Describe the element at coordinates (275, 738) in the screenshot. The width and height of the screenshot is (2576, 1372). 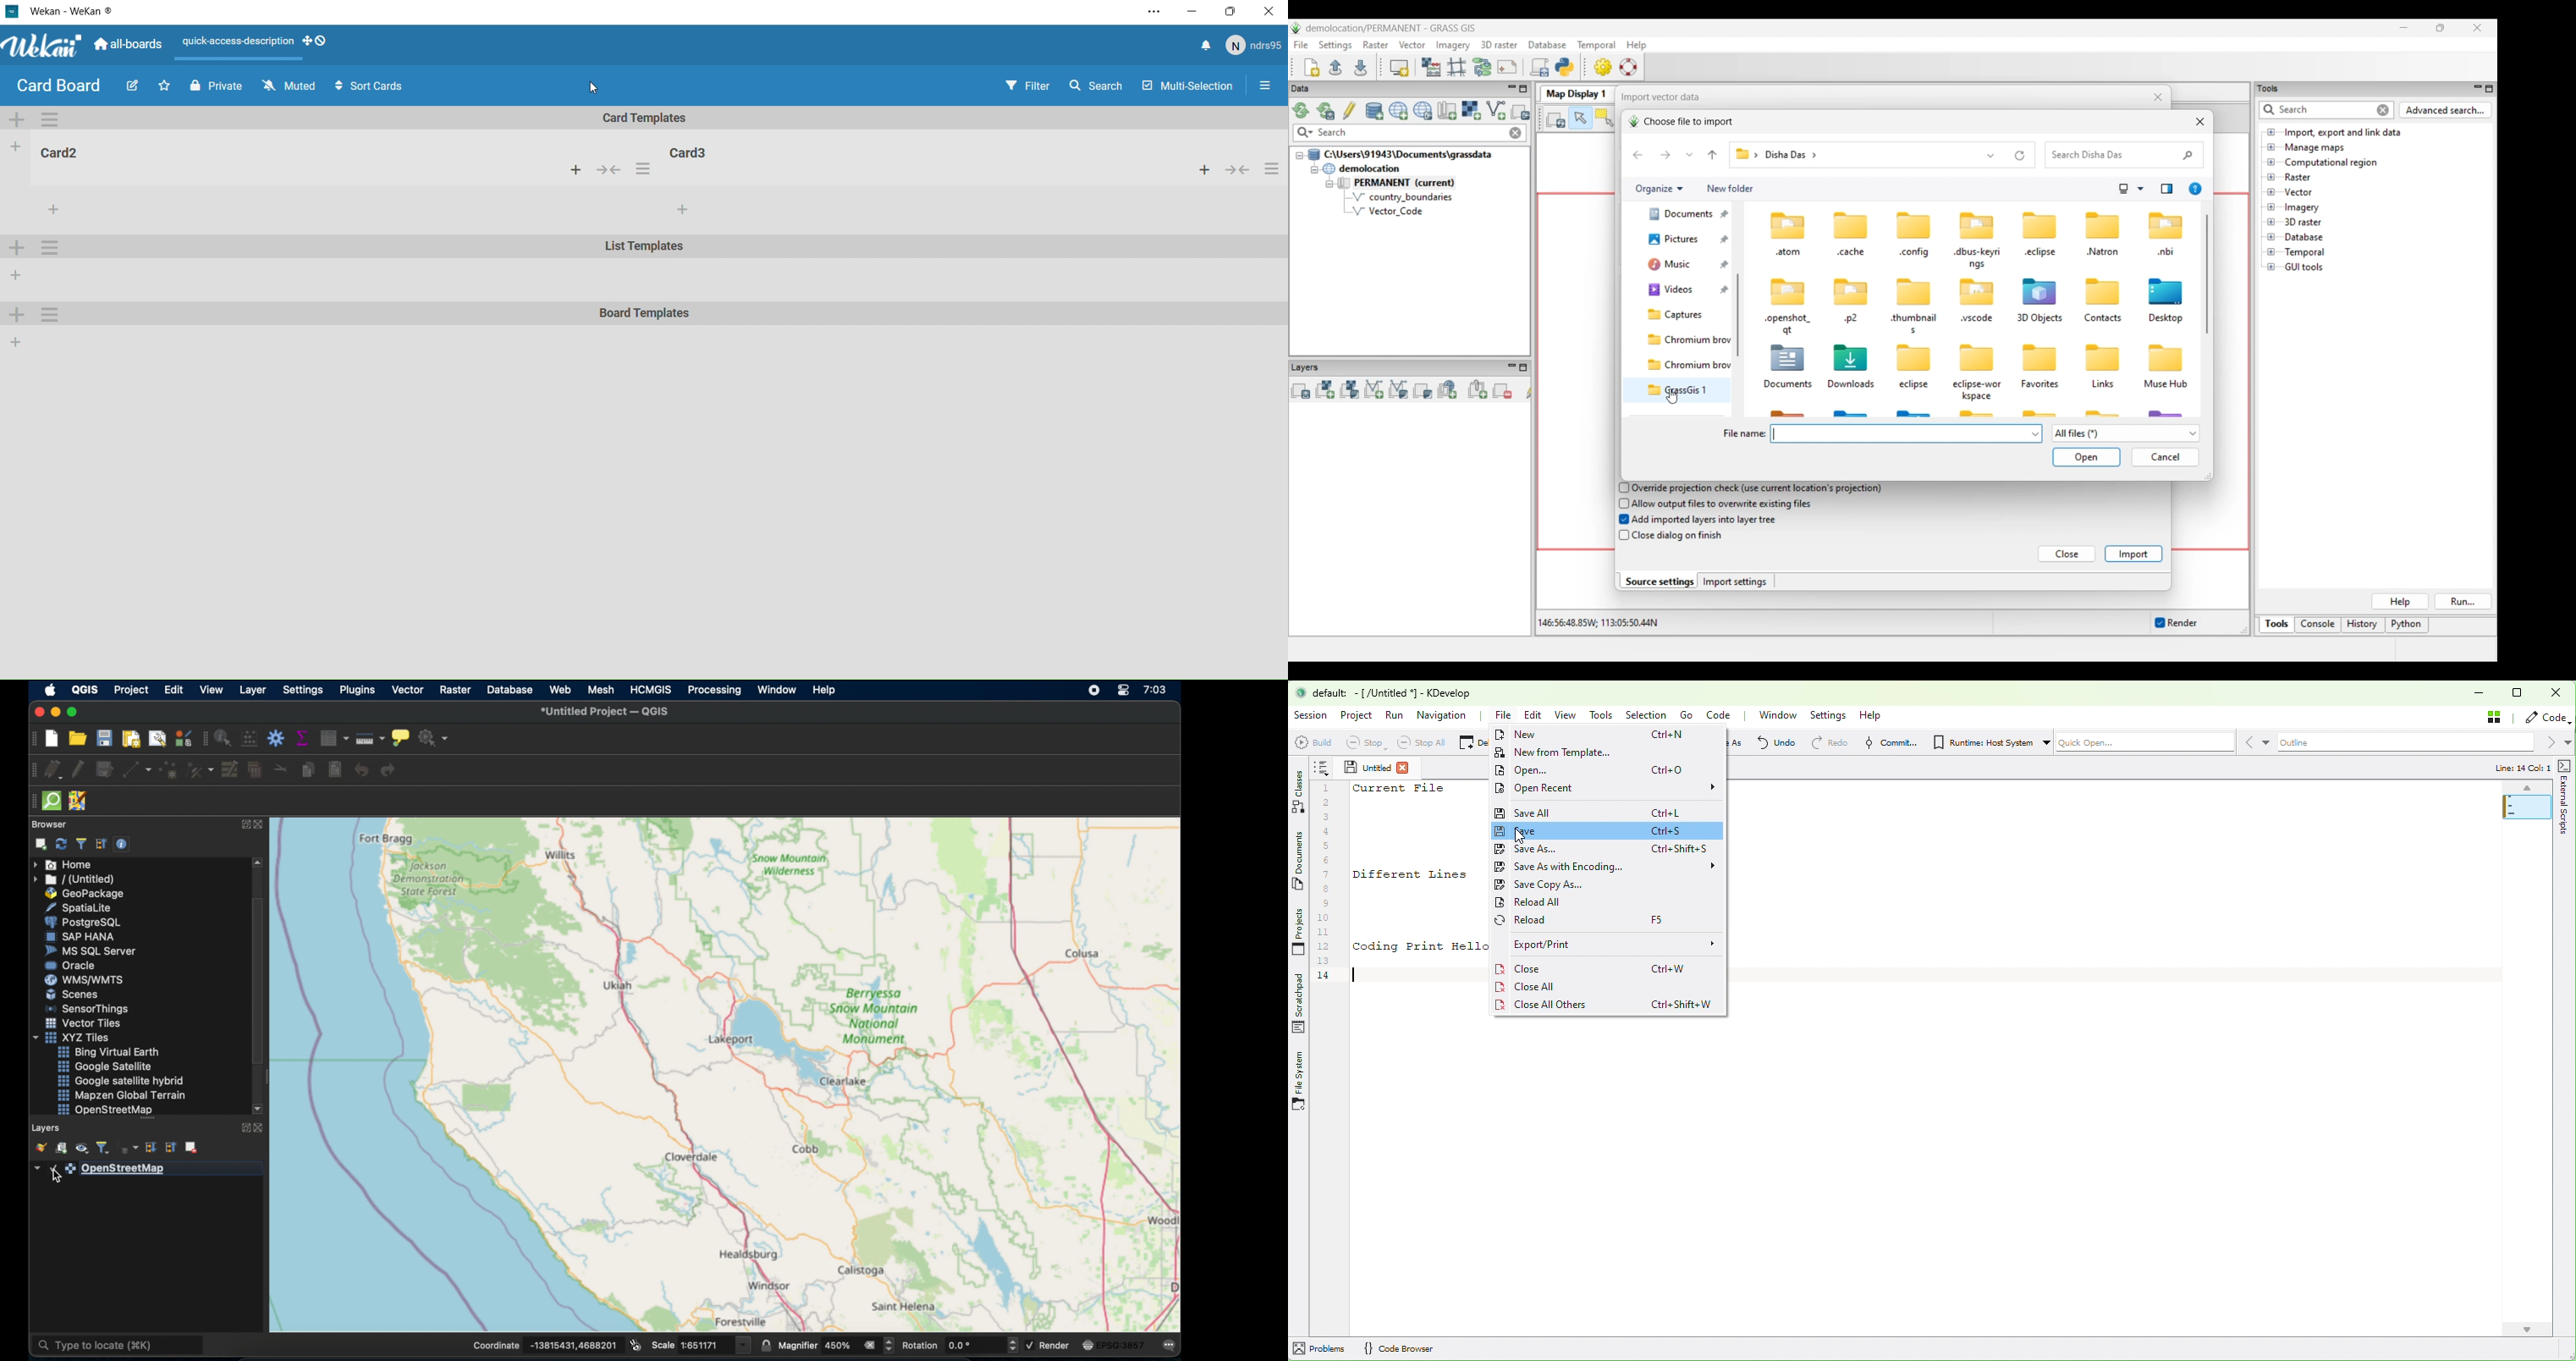
I see `toolbox` at that location.